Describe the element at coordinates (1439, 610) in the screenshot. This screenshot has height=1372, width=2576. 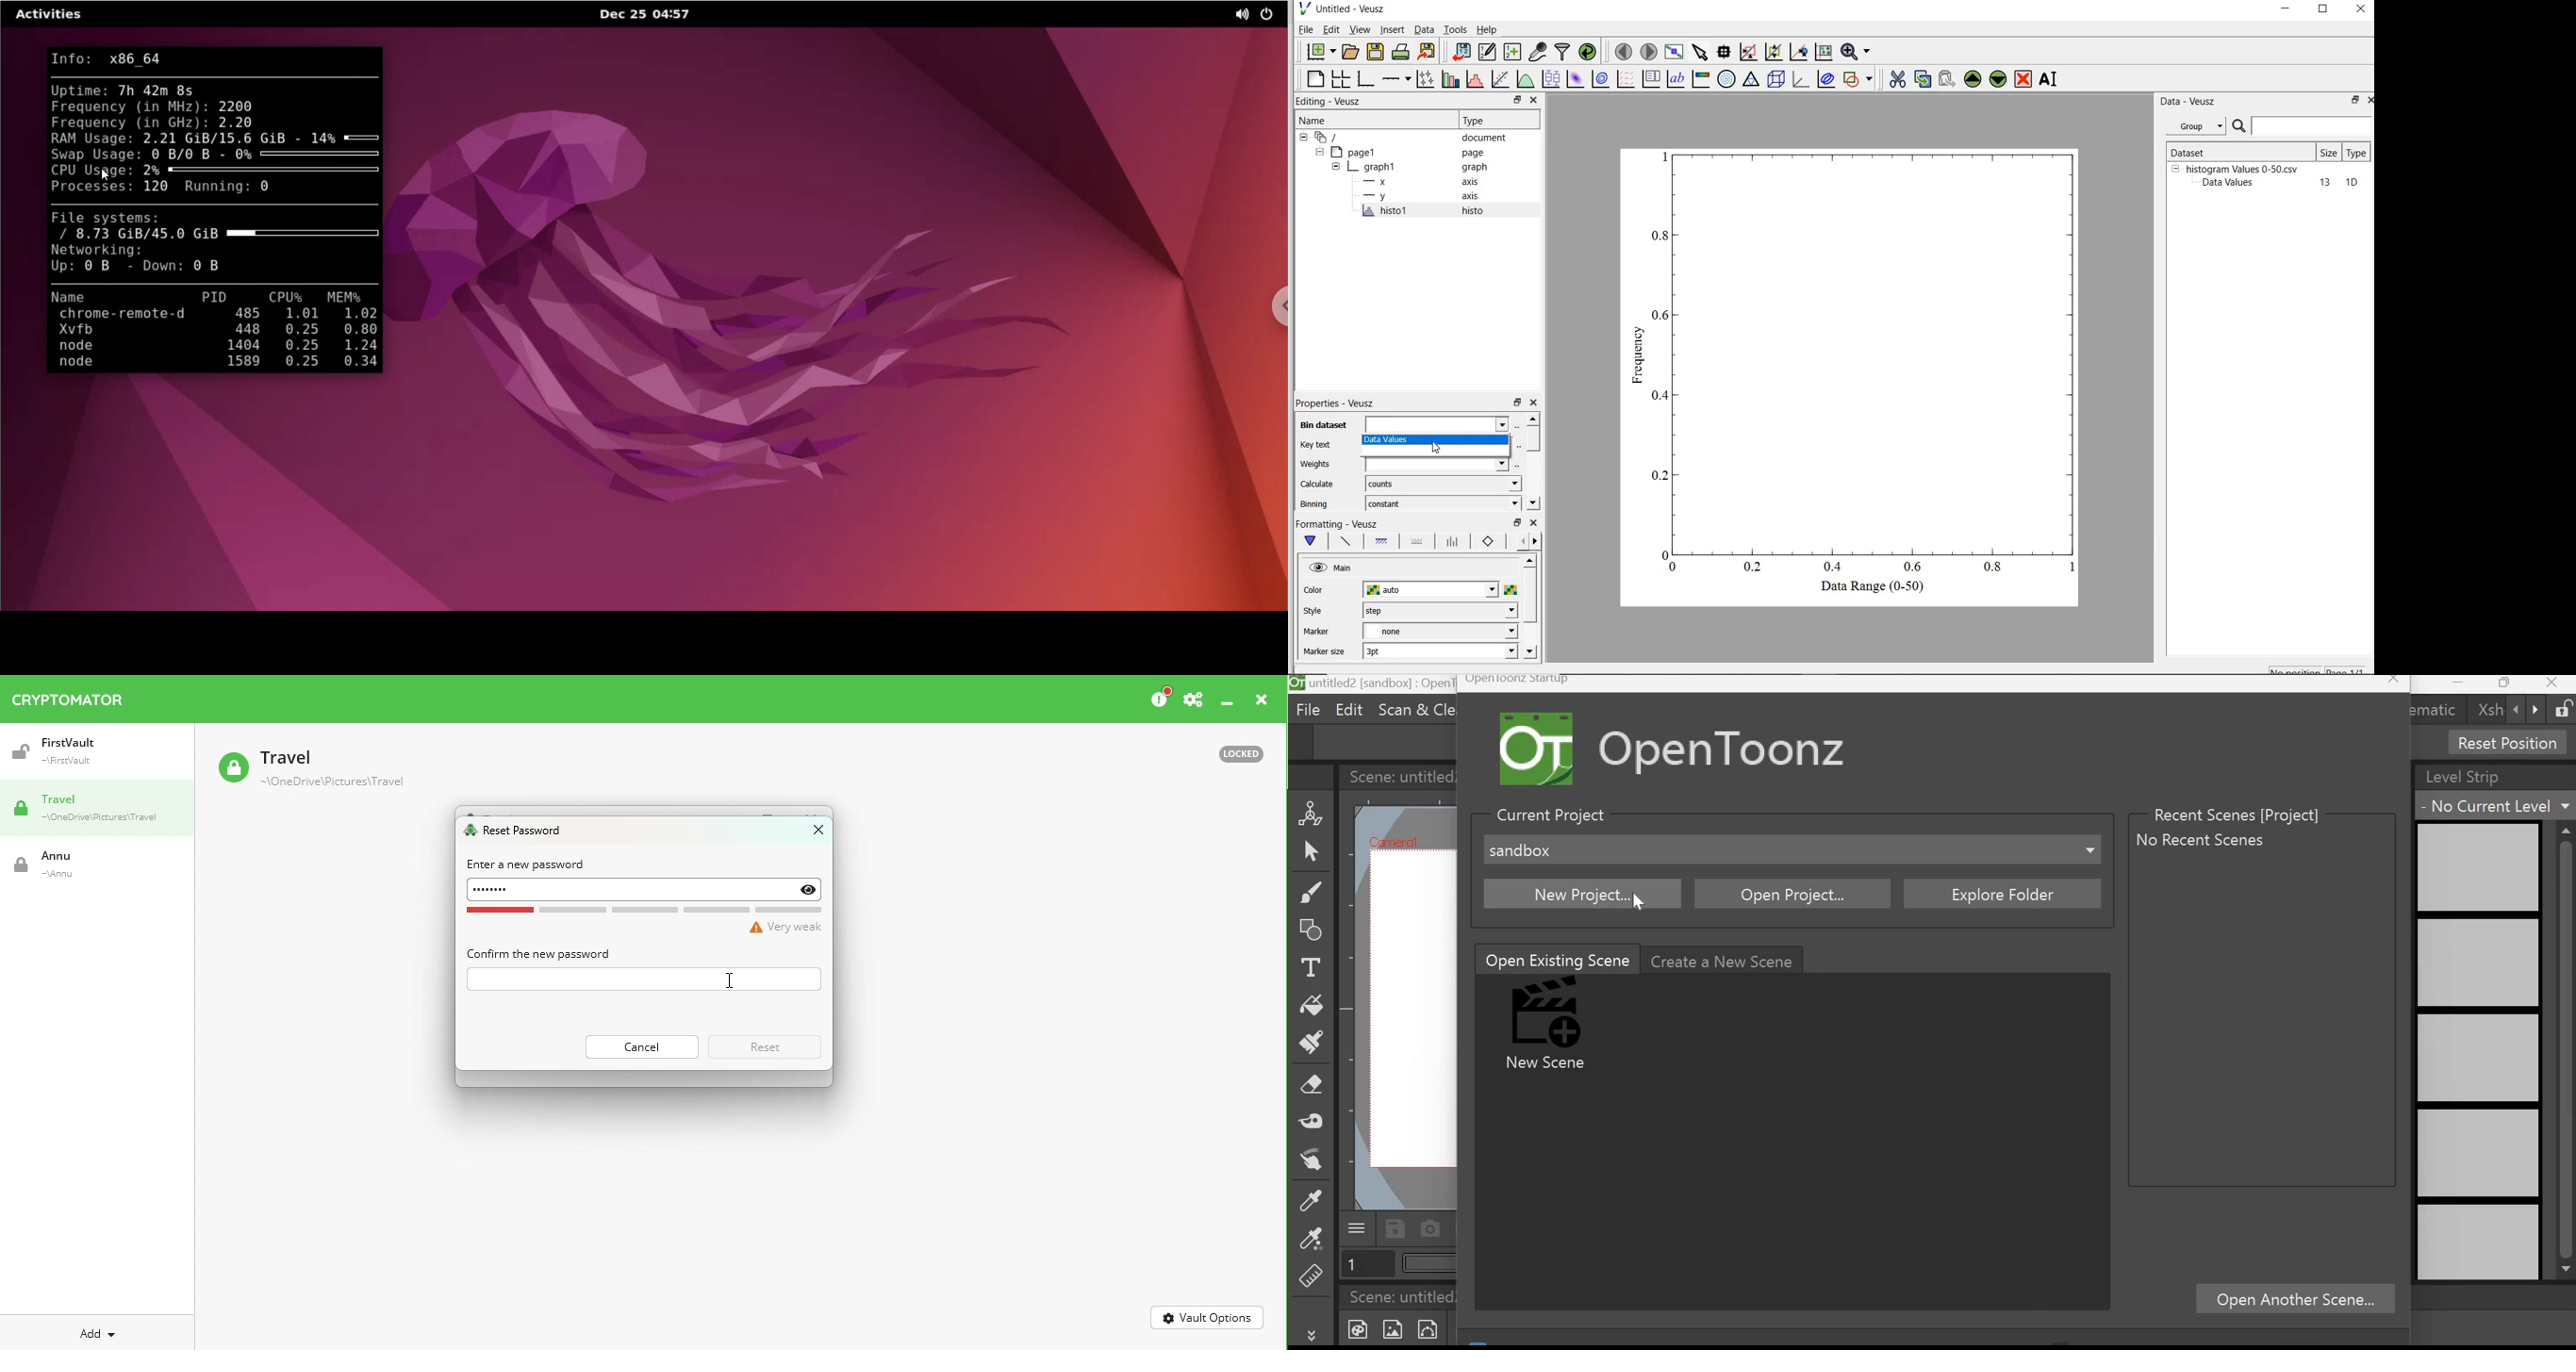
I see `step` at that location.